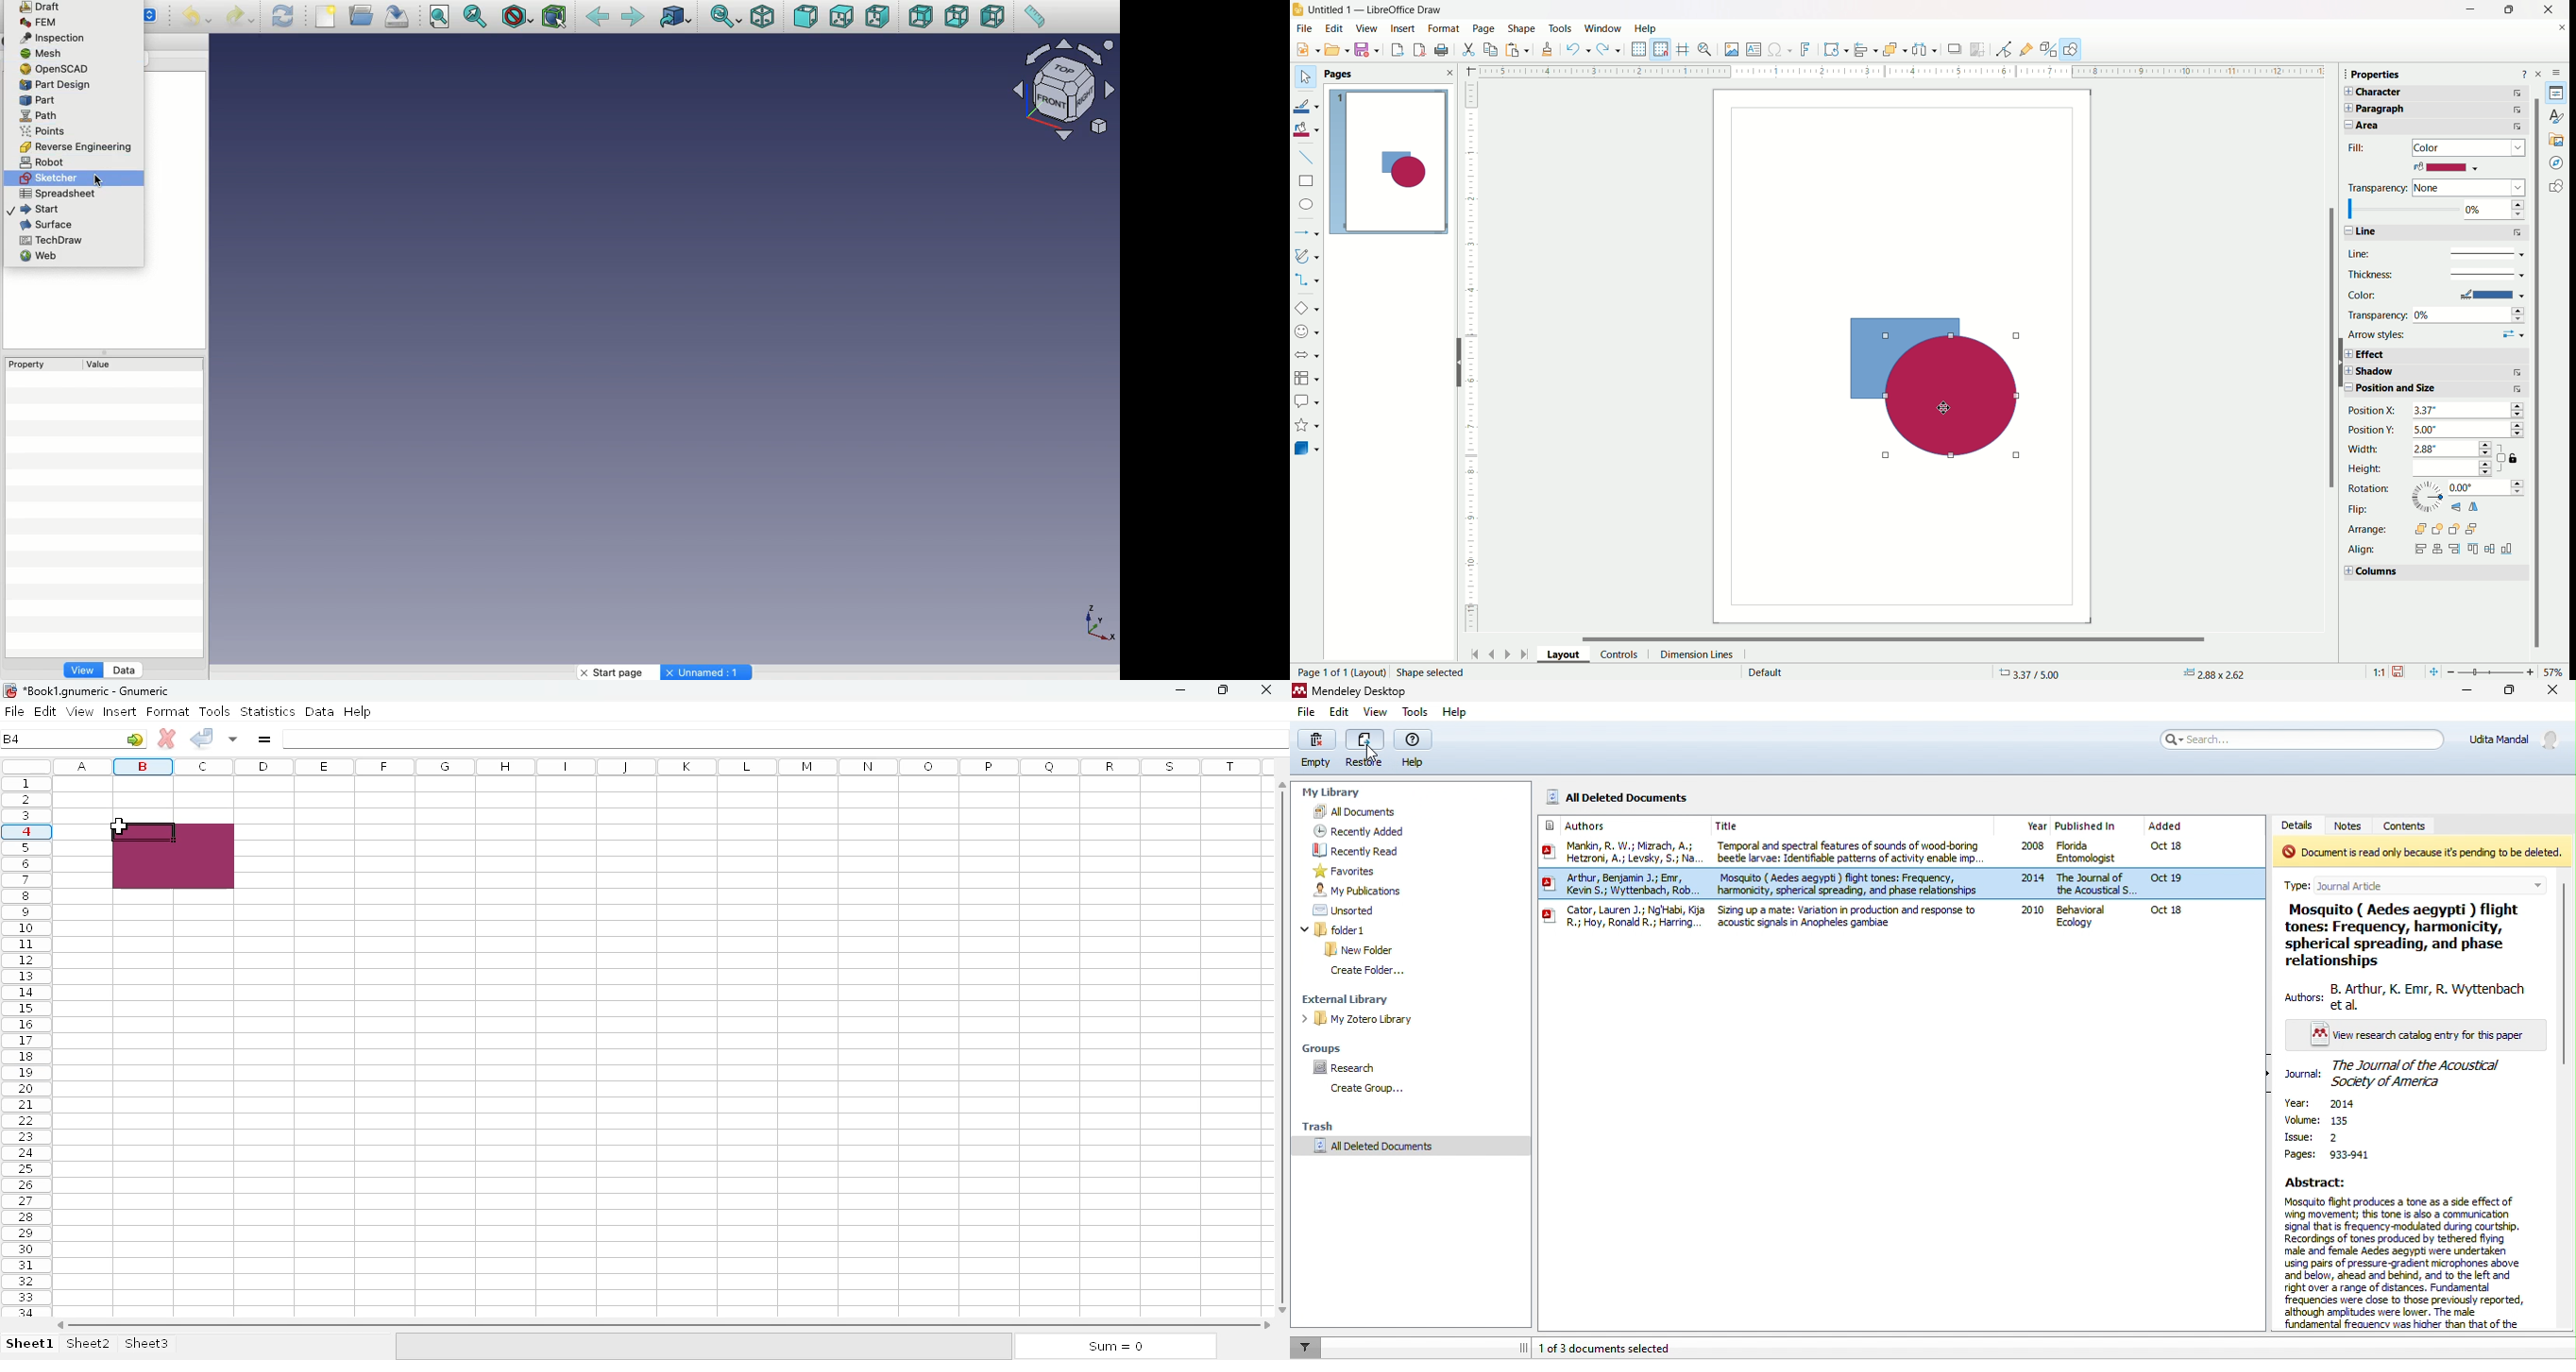 This screenshot has width=2576, height=1372. Describe the element at coordinates (1323, 1047) in the screenshot. I see `groups` at that location.